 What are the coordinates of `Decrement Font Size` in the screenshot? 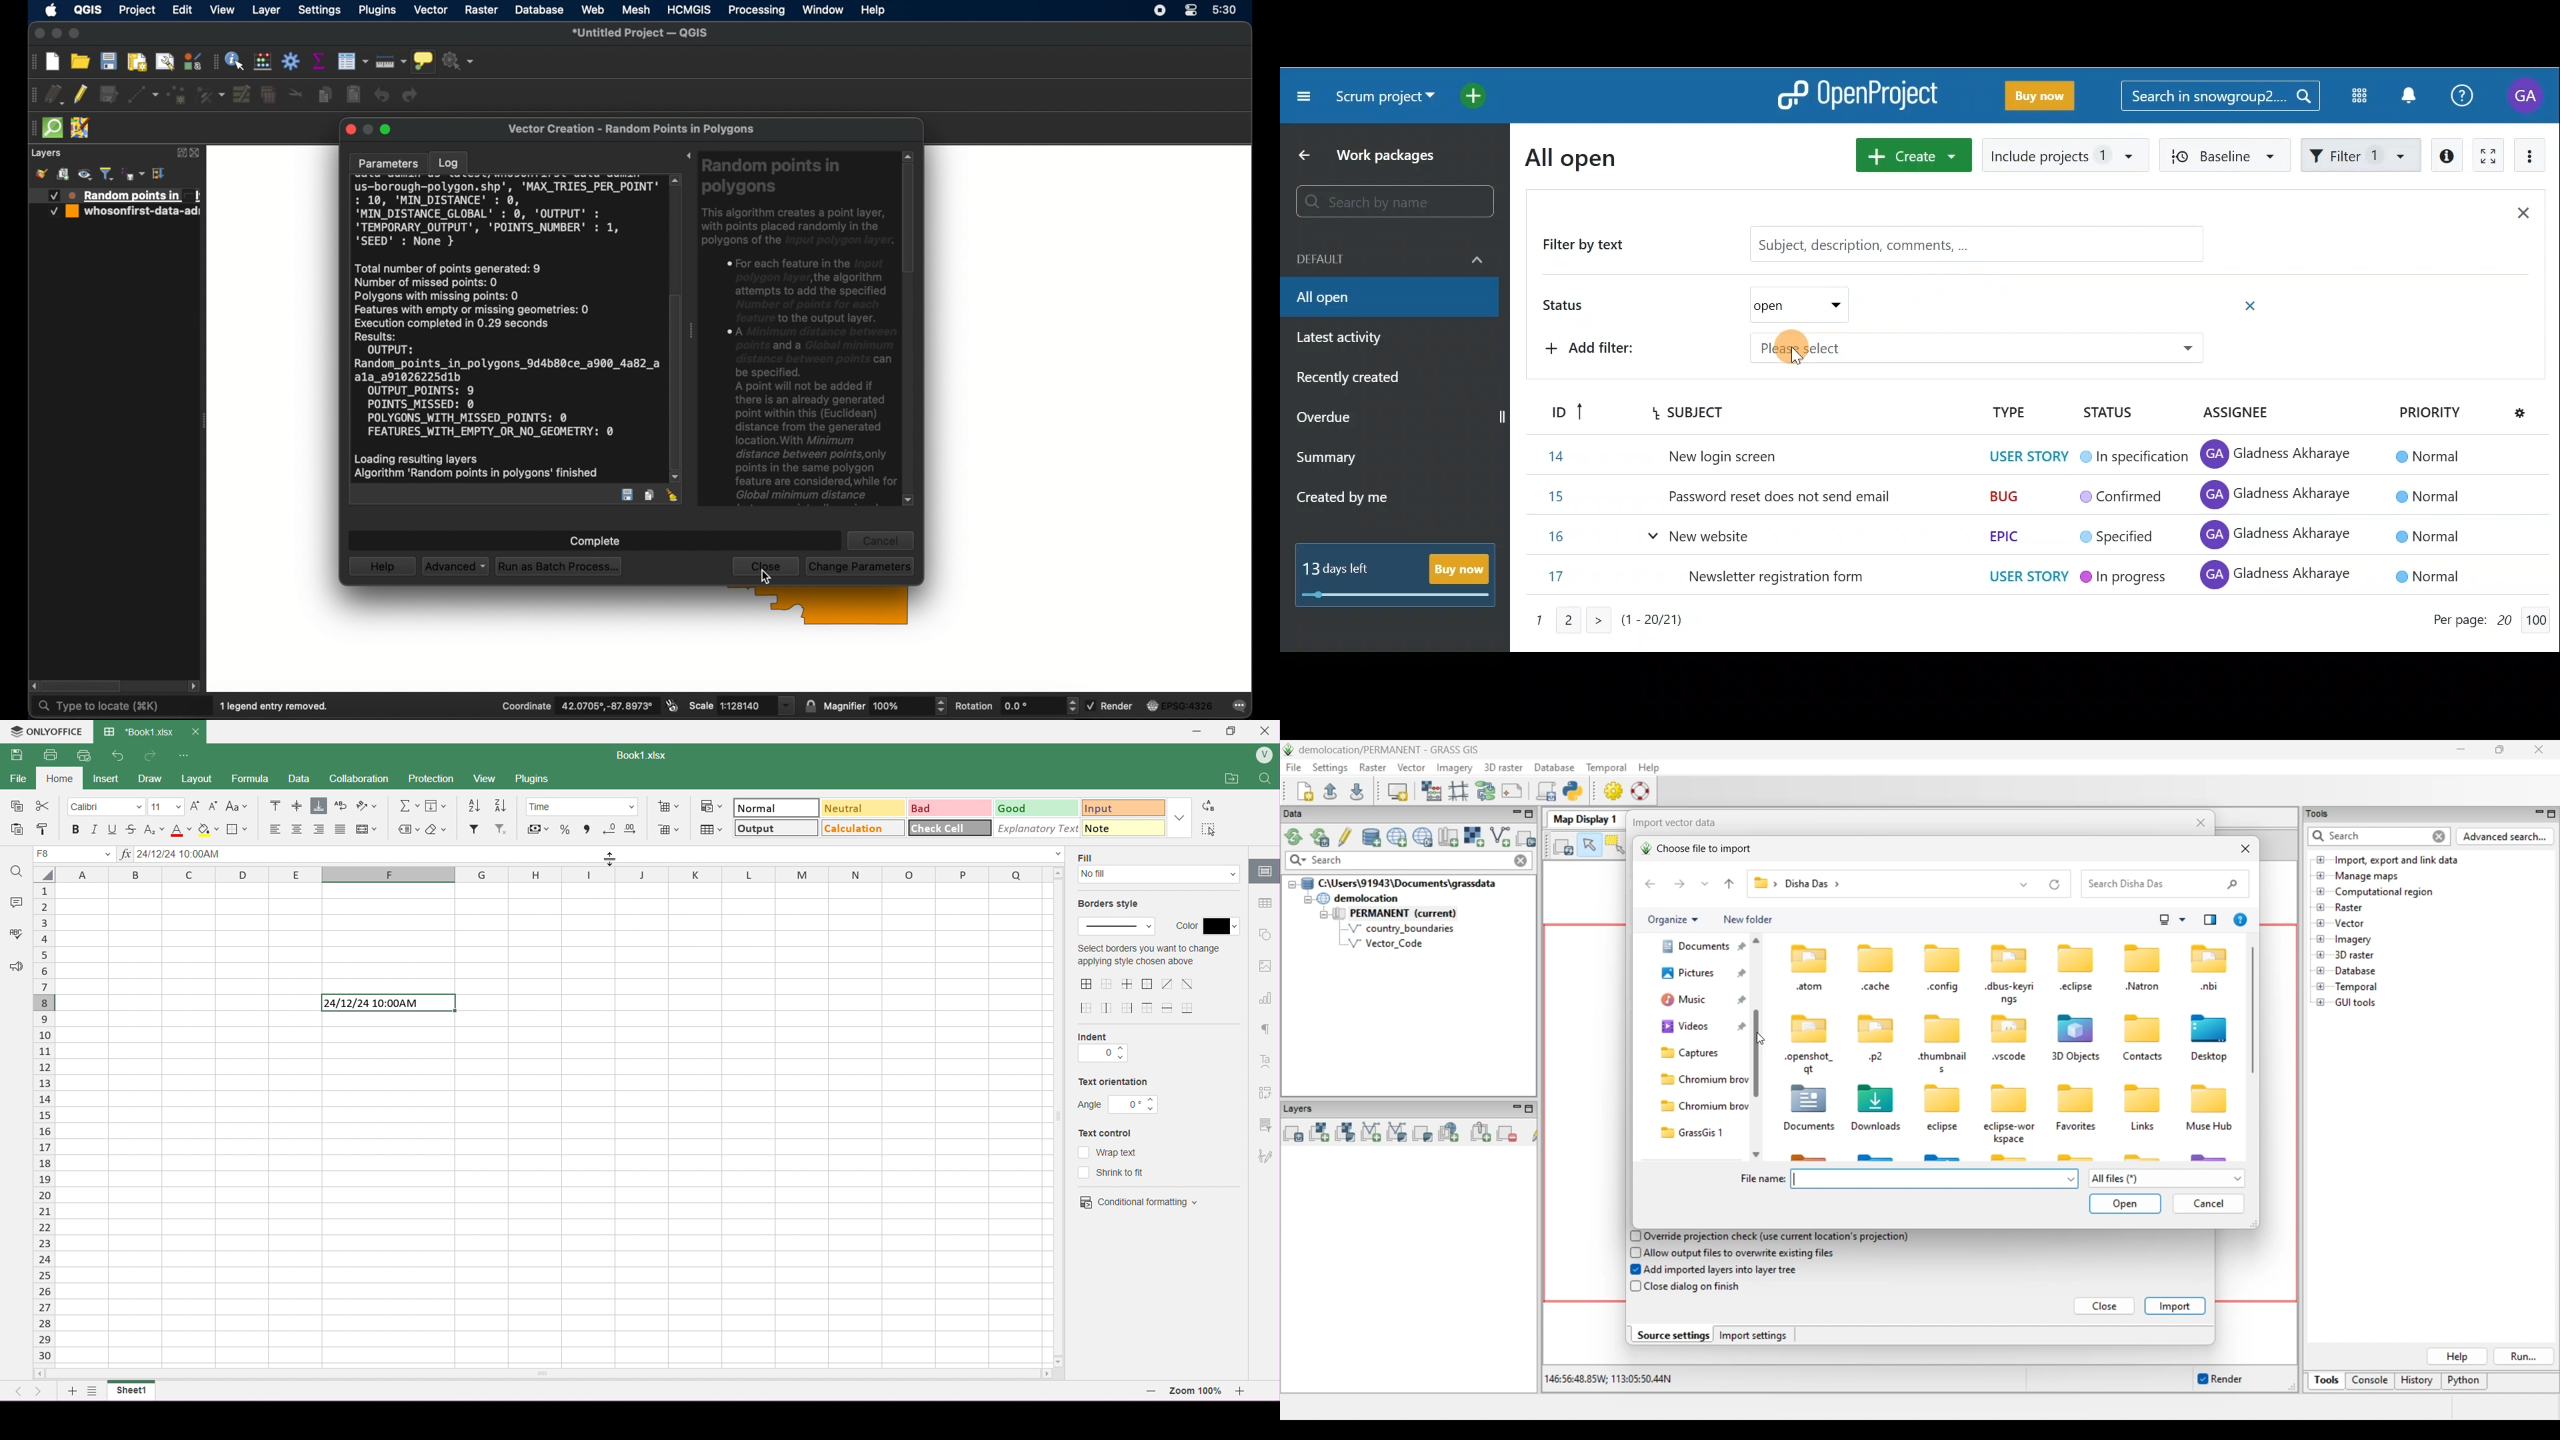 It's located at (214, 805).